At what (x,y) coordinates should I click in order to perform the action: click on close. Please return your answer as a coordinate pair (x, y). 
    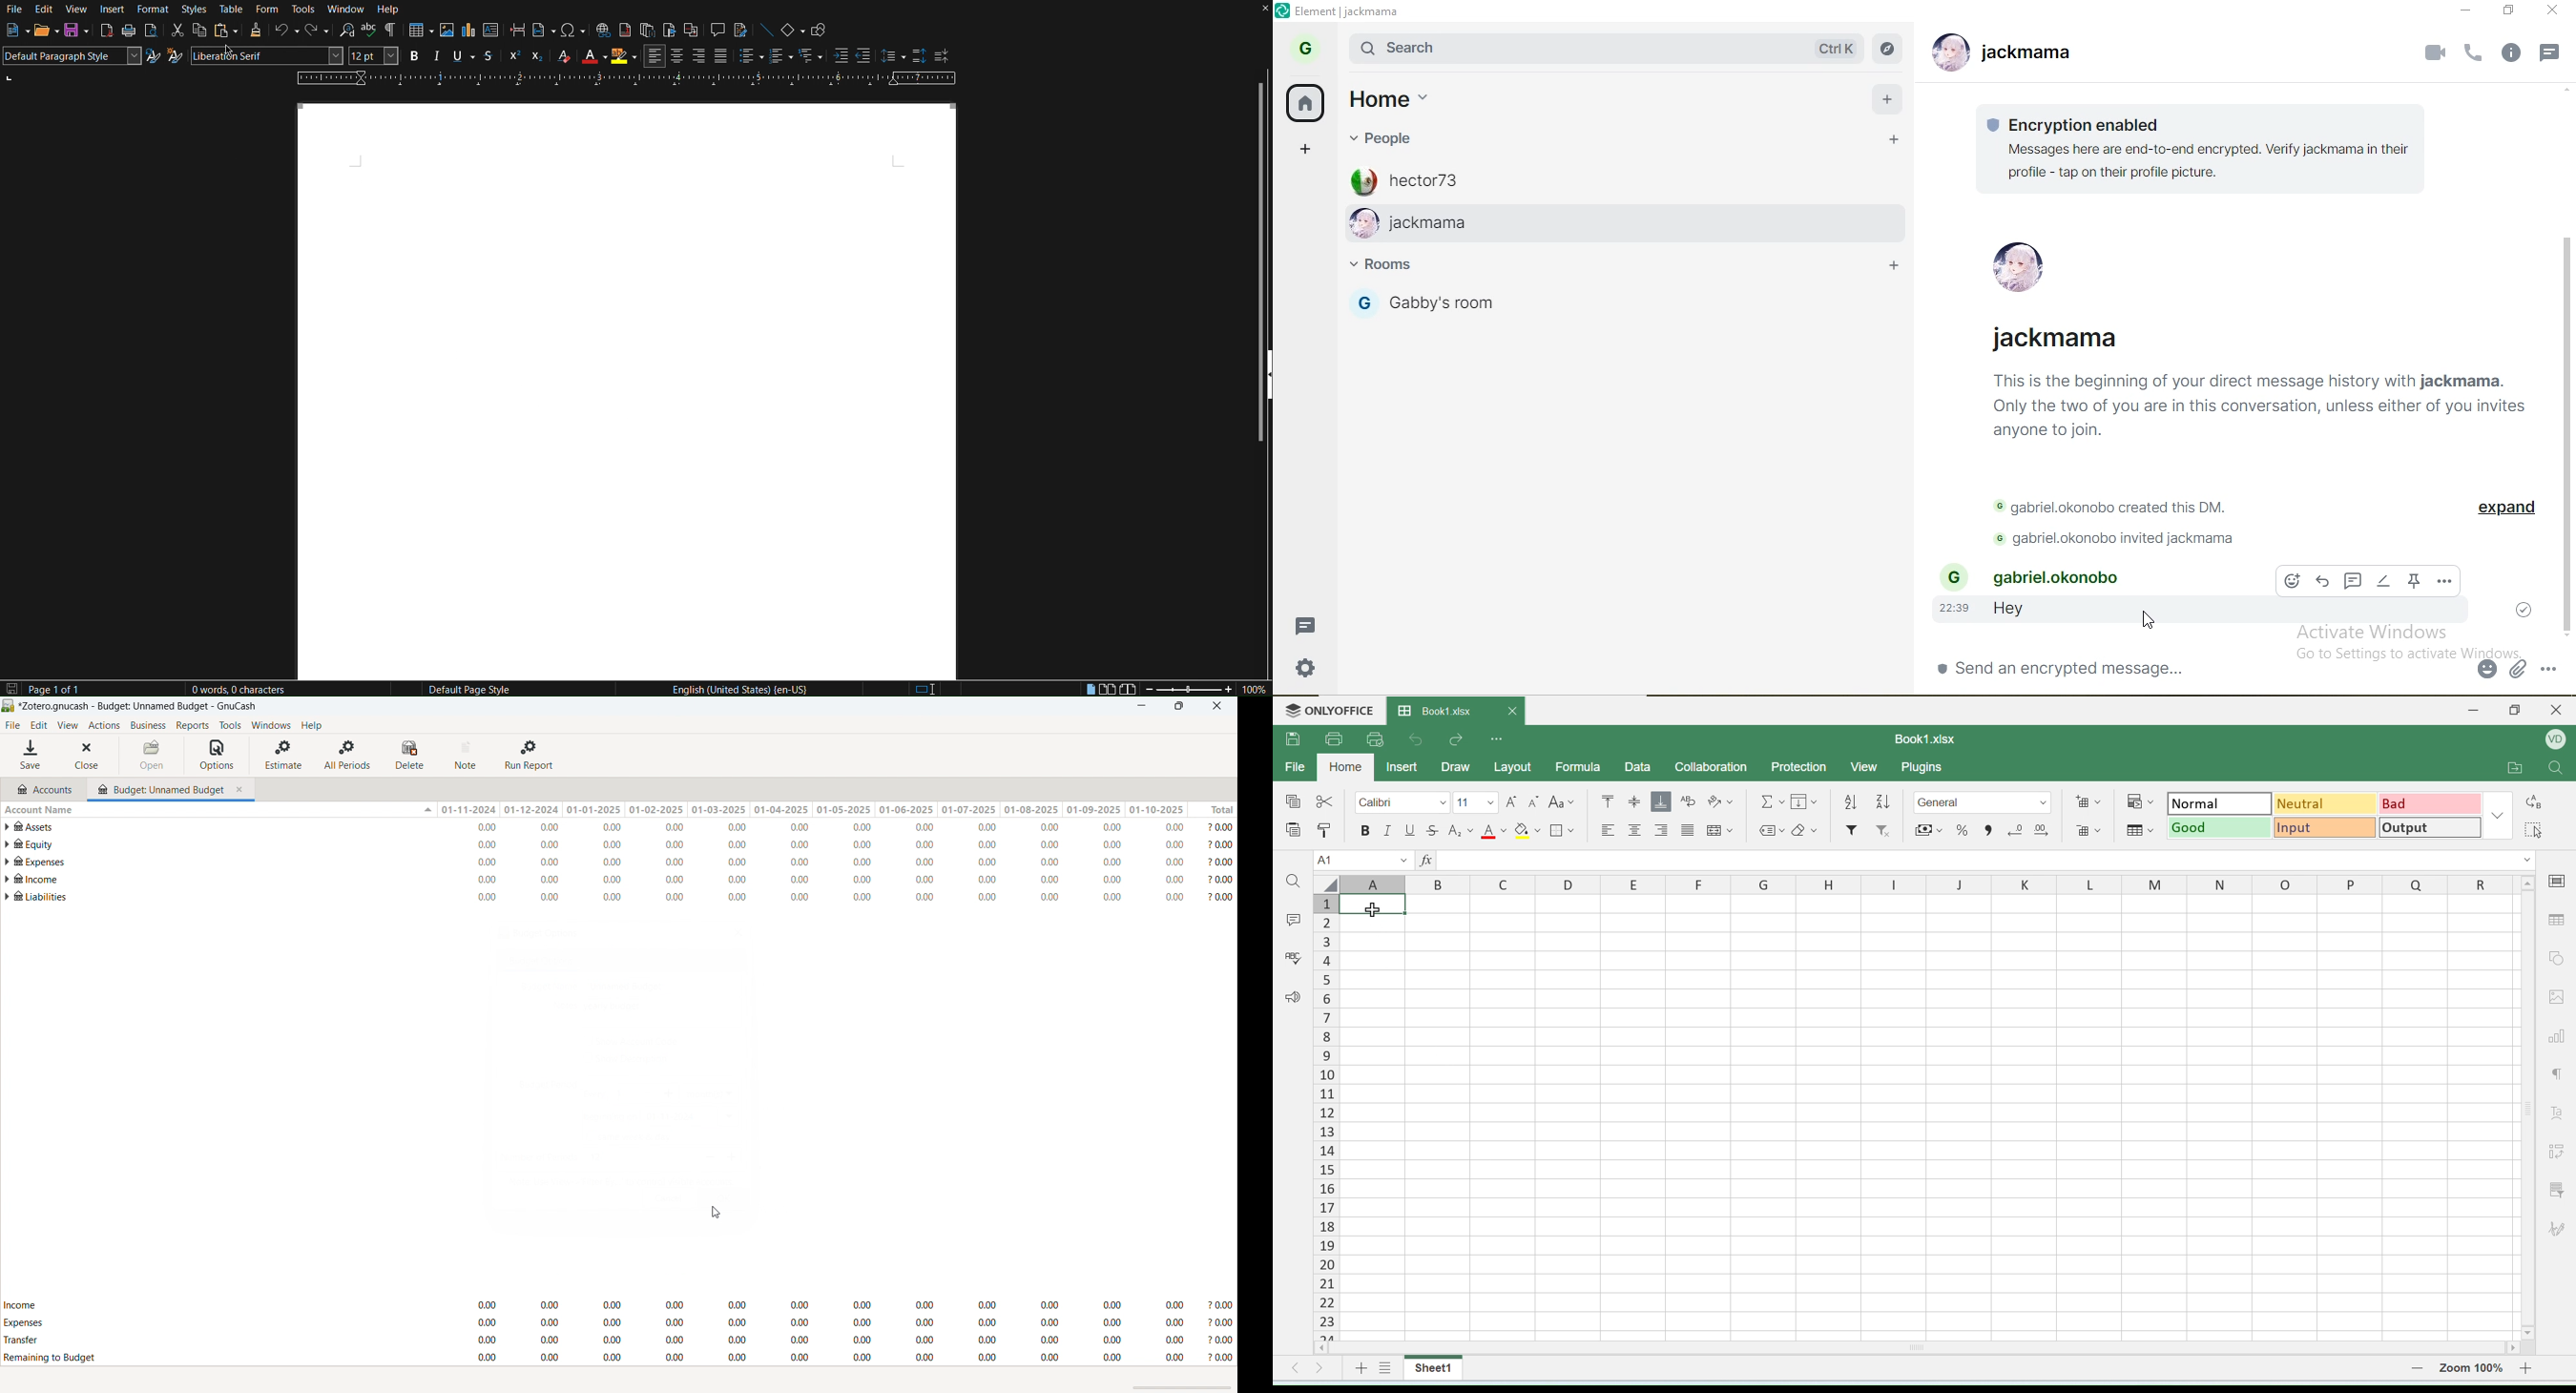
    Looking at the image, I should click on (1217, 706).